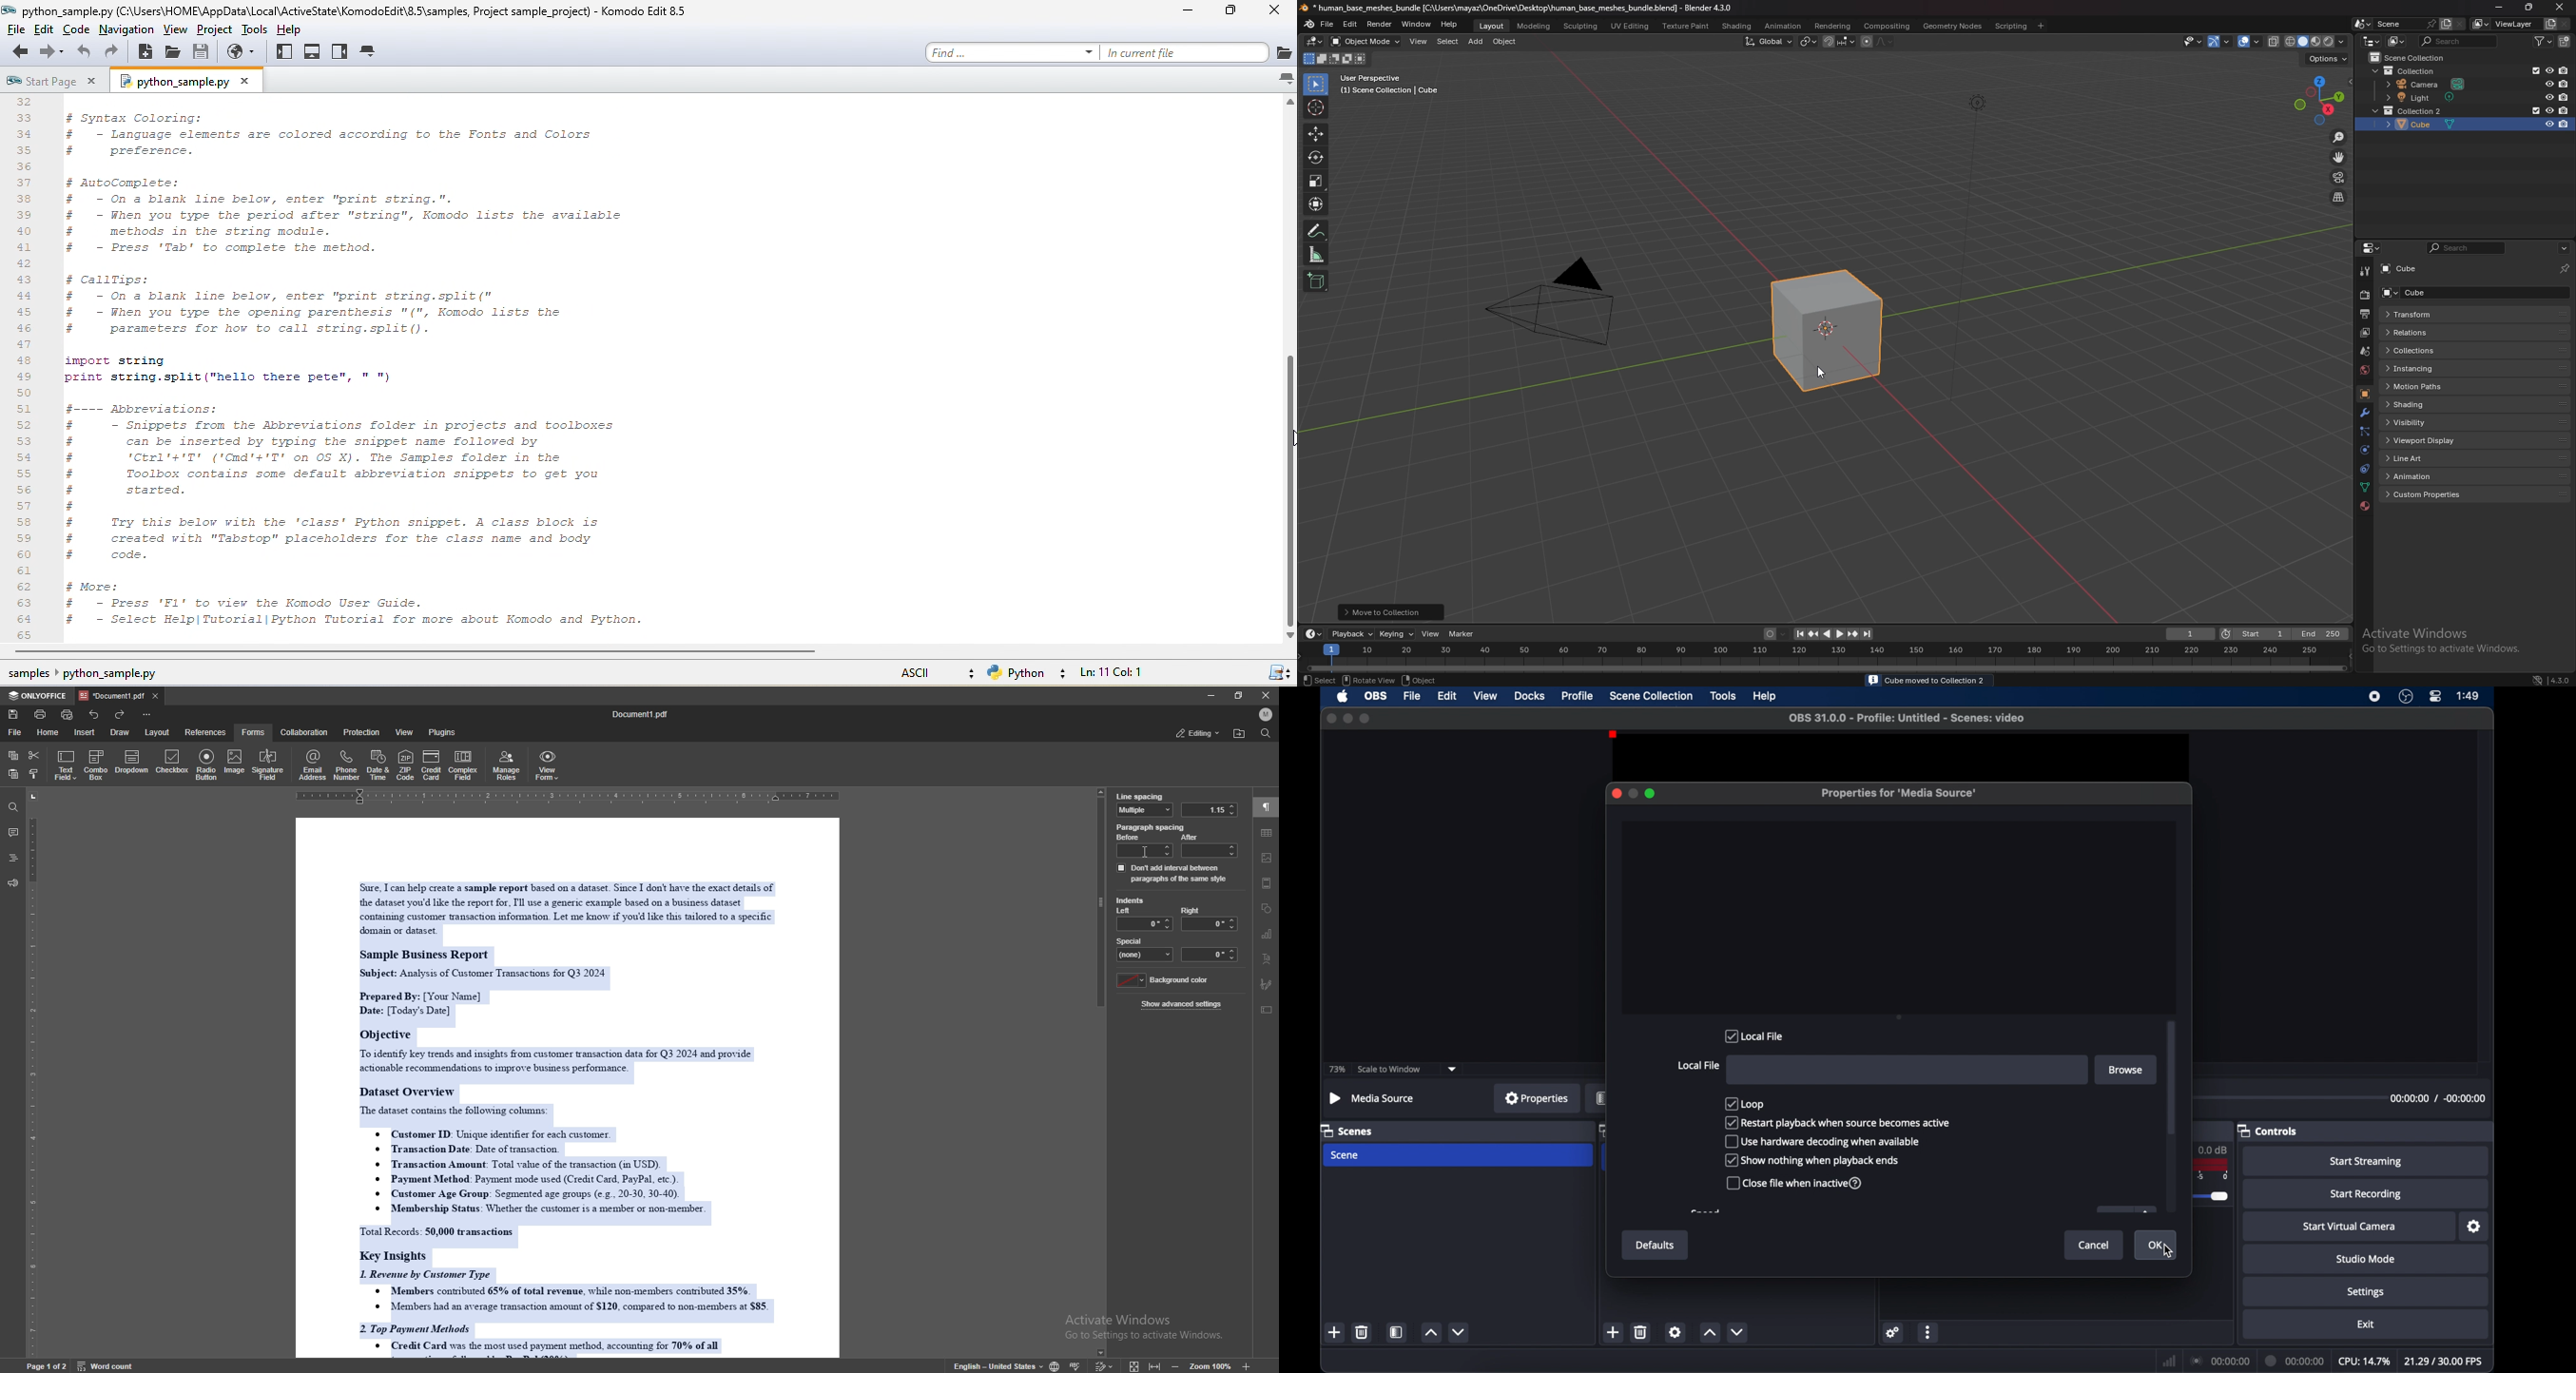 This screenshot has width=2576, height=1400. What do you see at coordinates (1347, 1156) in the screenshot?
I see `scene` at bounding box center [1347, 1156].